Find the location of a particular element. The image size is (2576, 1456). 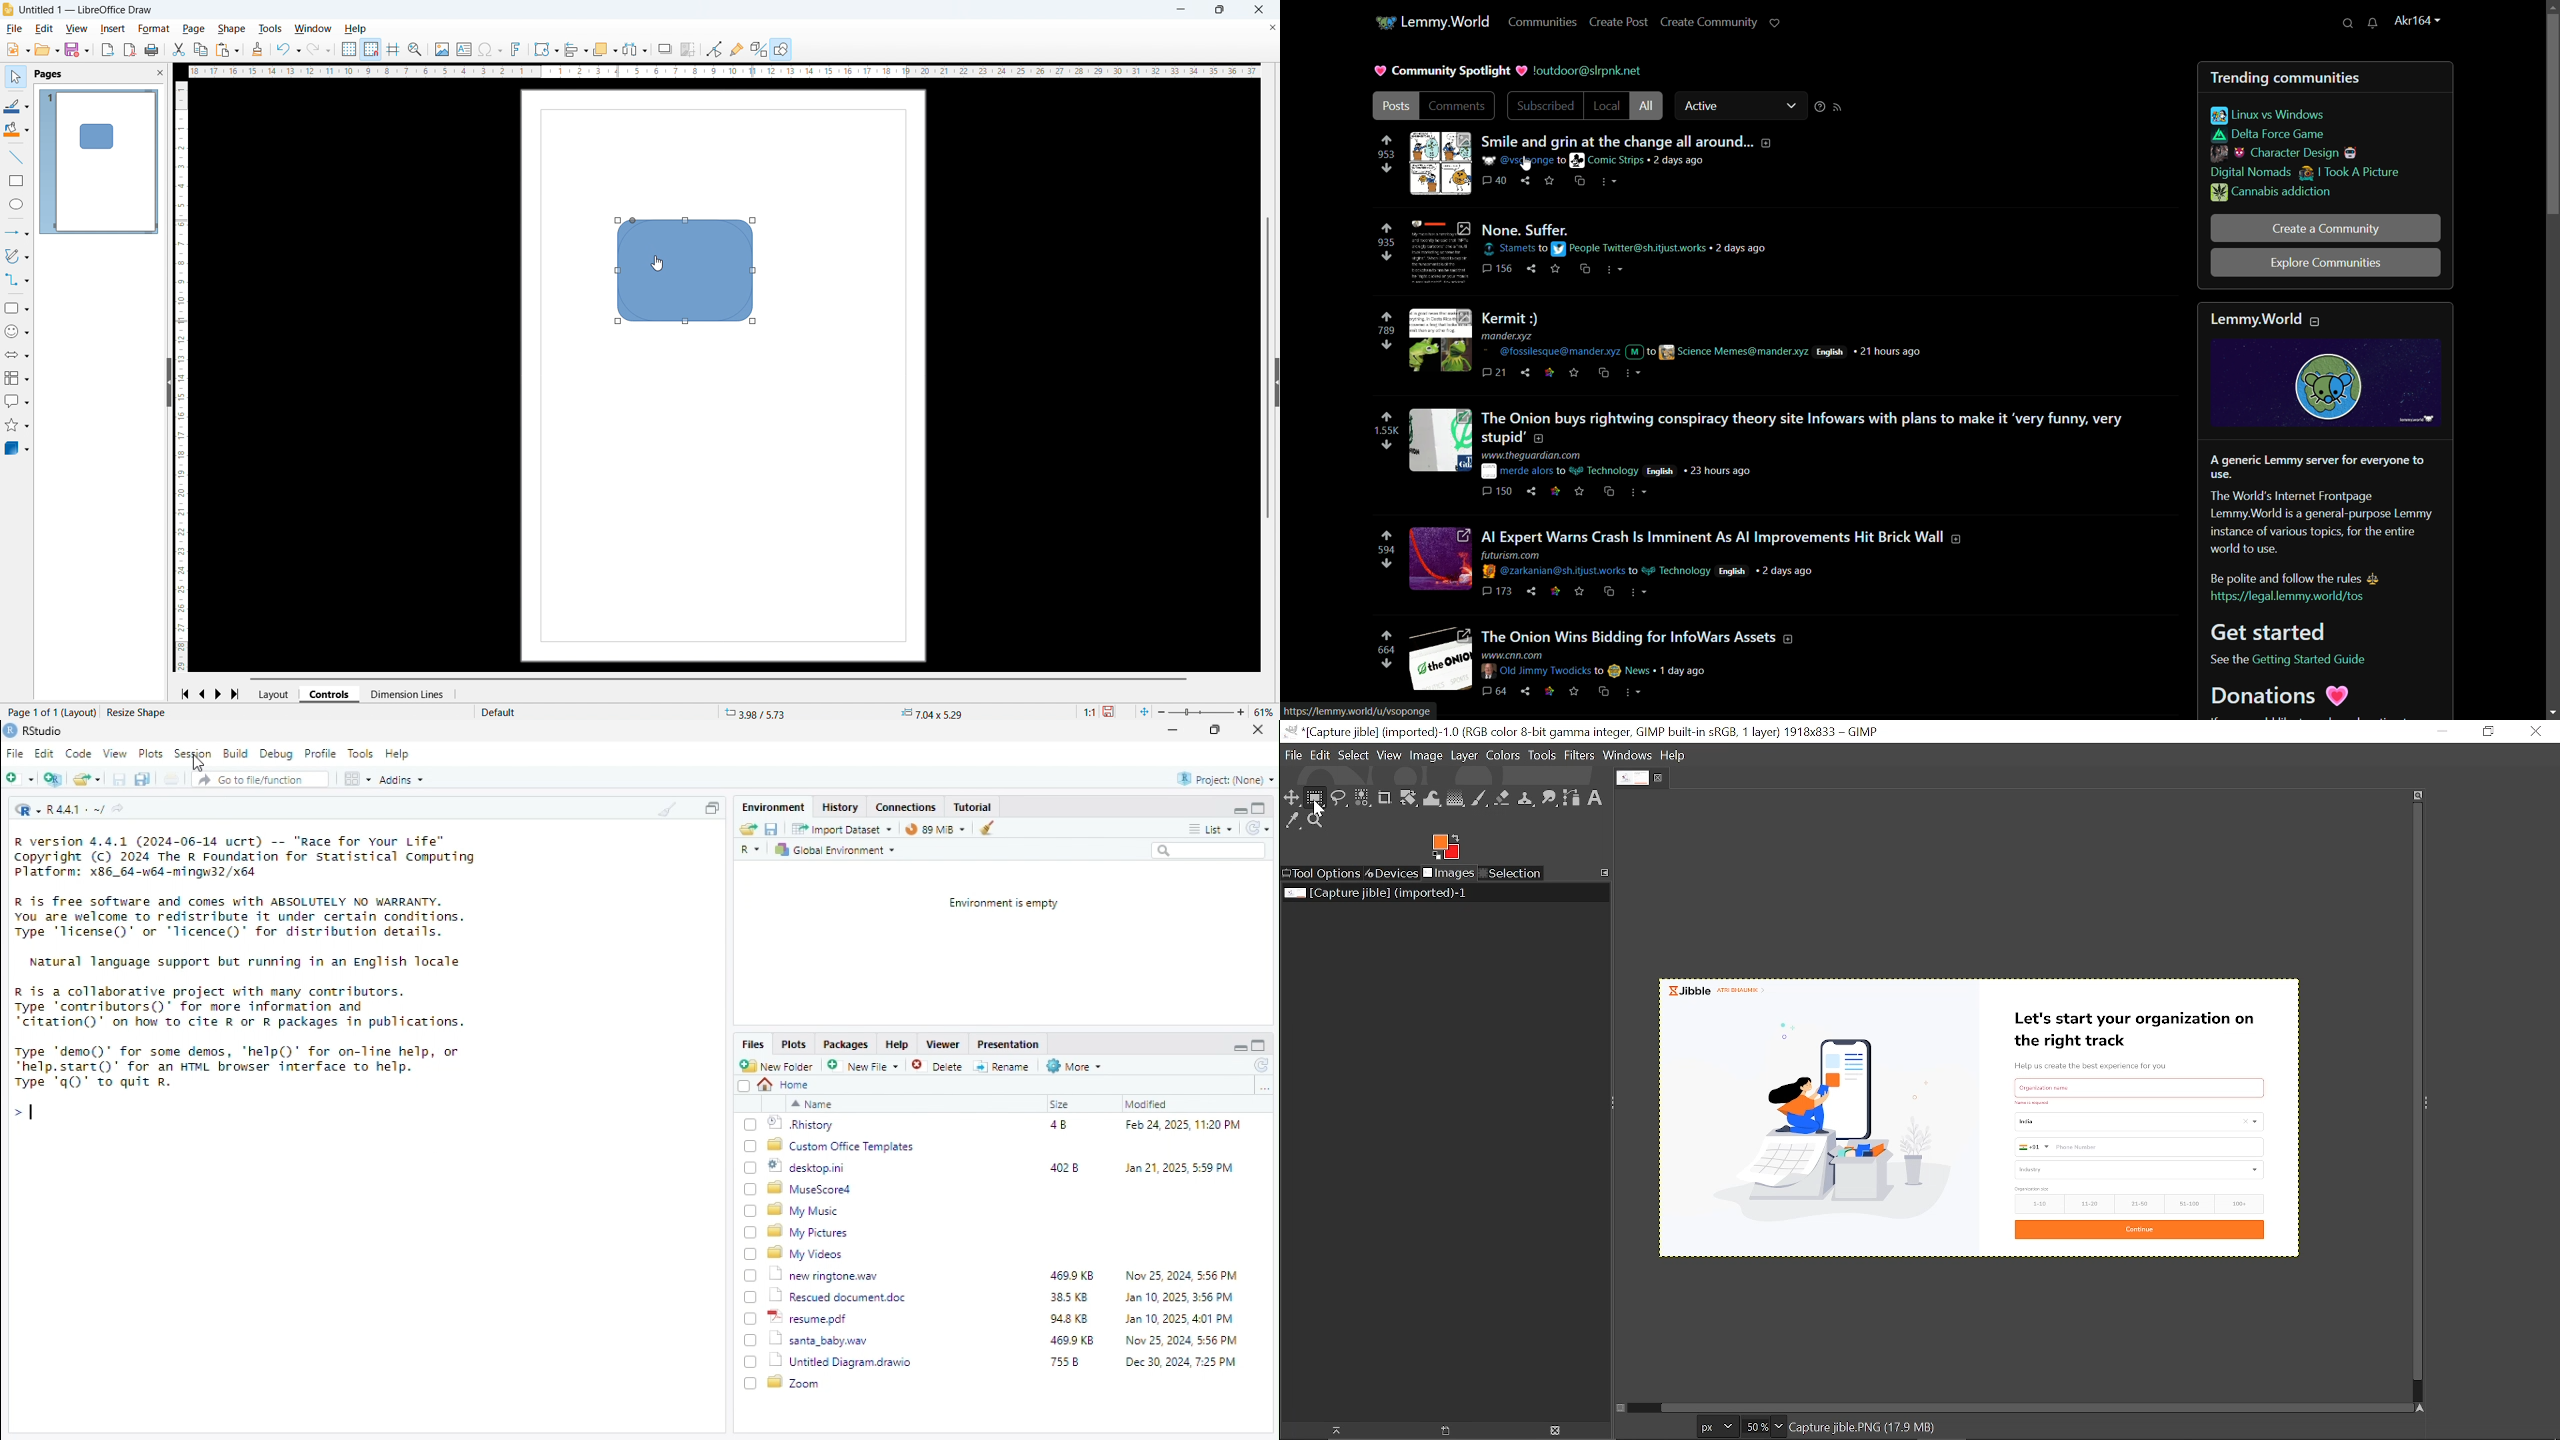

R version 4.4.1 (2024-06-14 ucrt) -- "Race for Your Life”
Copyright (c) 2024 The R Foundation for statistical Computing
Platform: x86_64-w64-mingw32/x64 is located at coordinates (245, 858).